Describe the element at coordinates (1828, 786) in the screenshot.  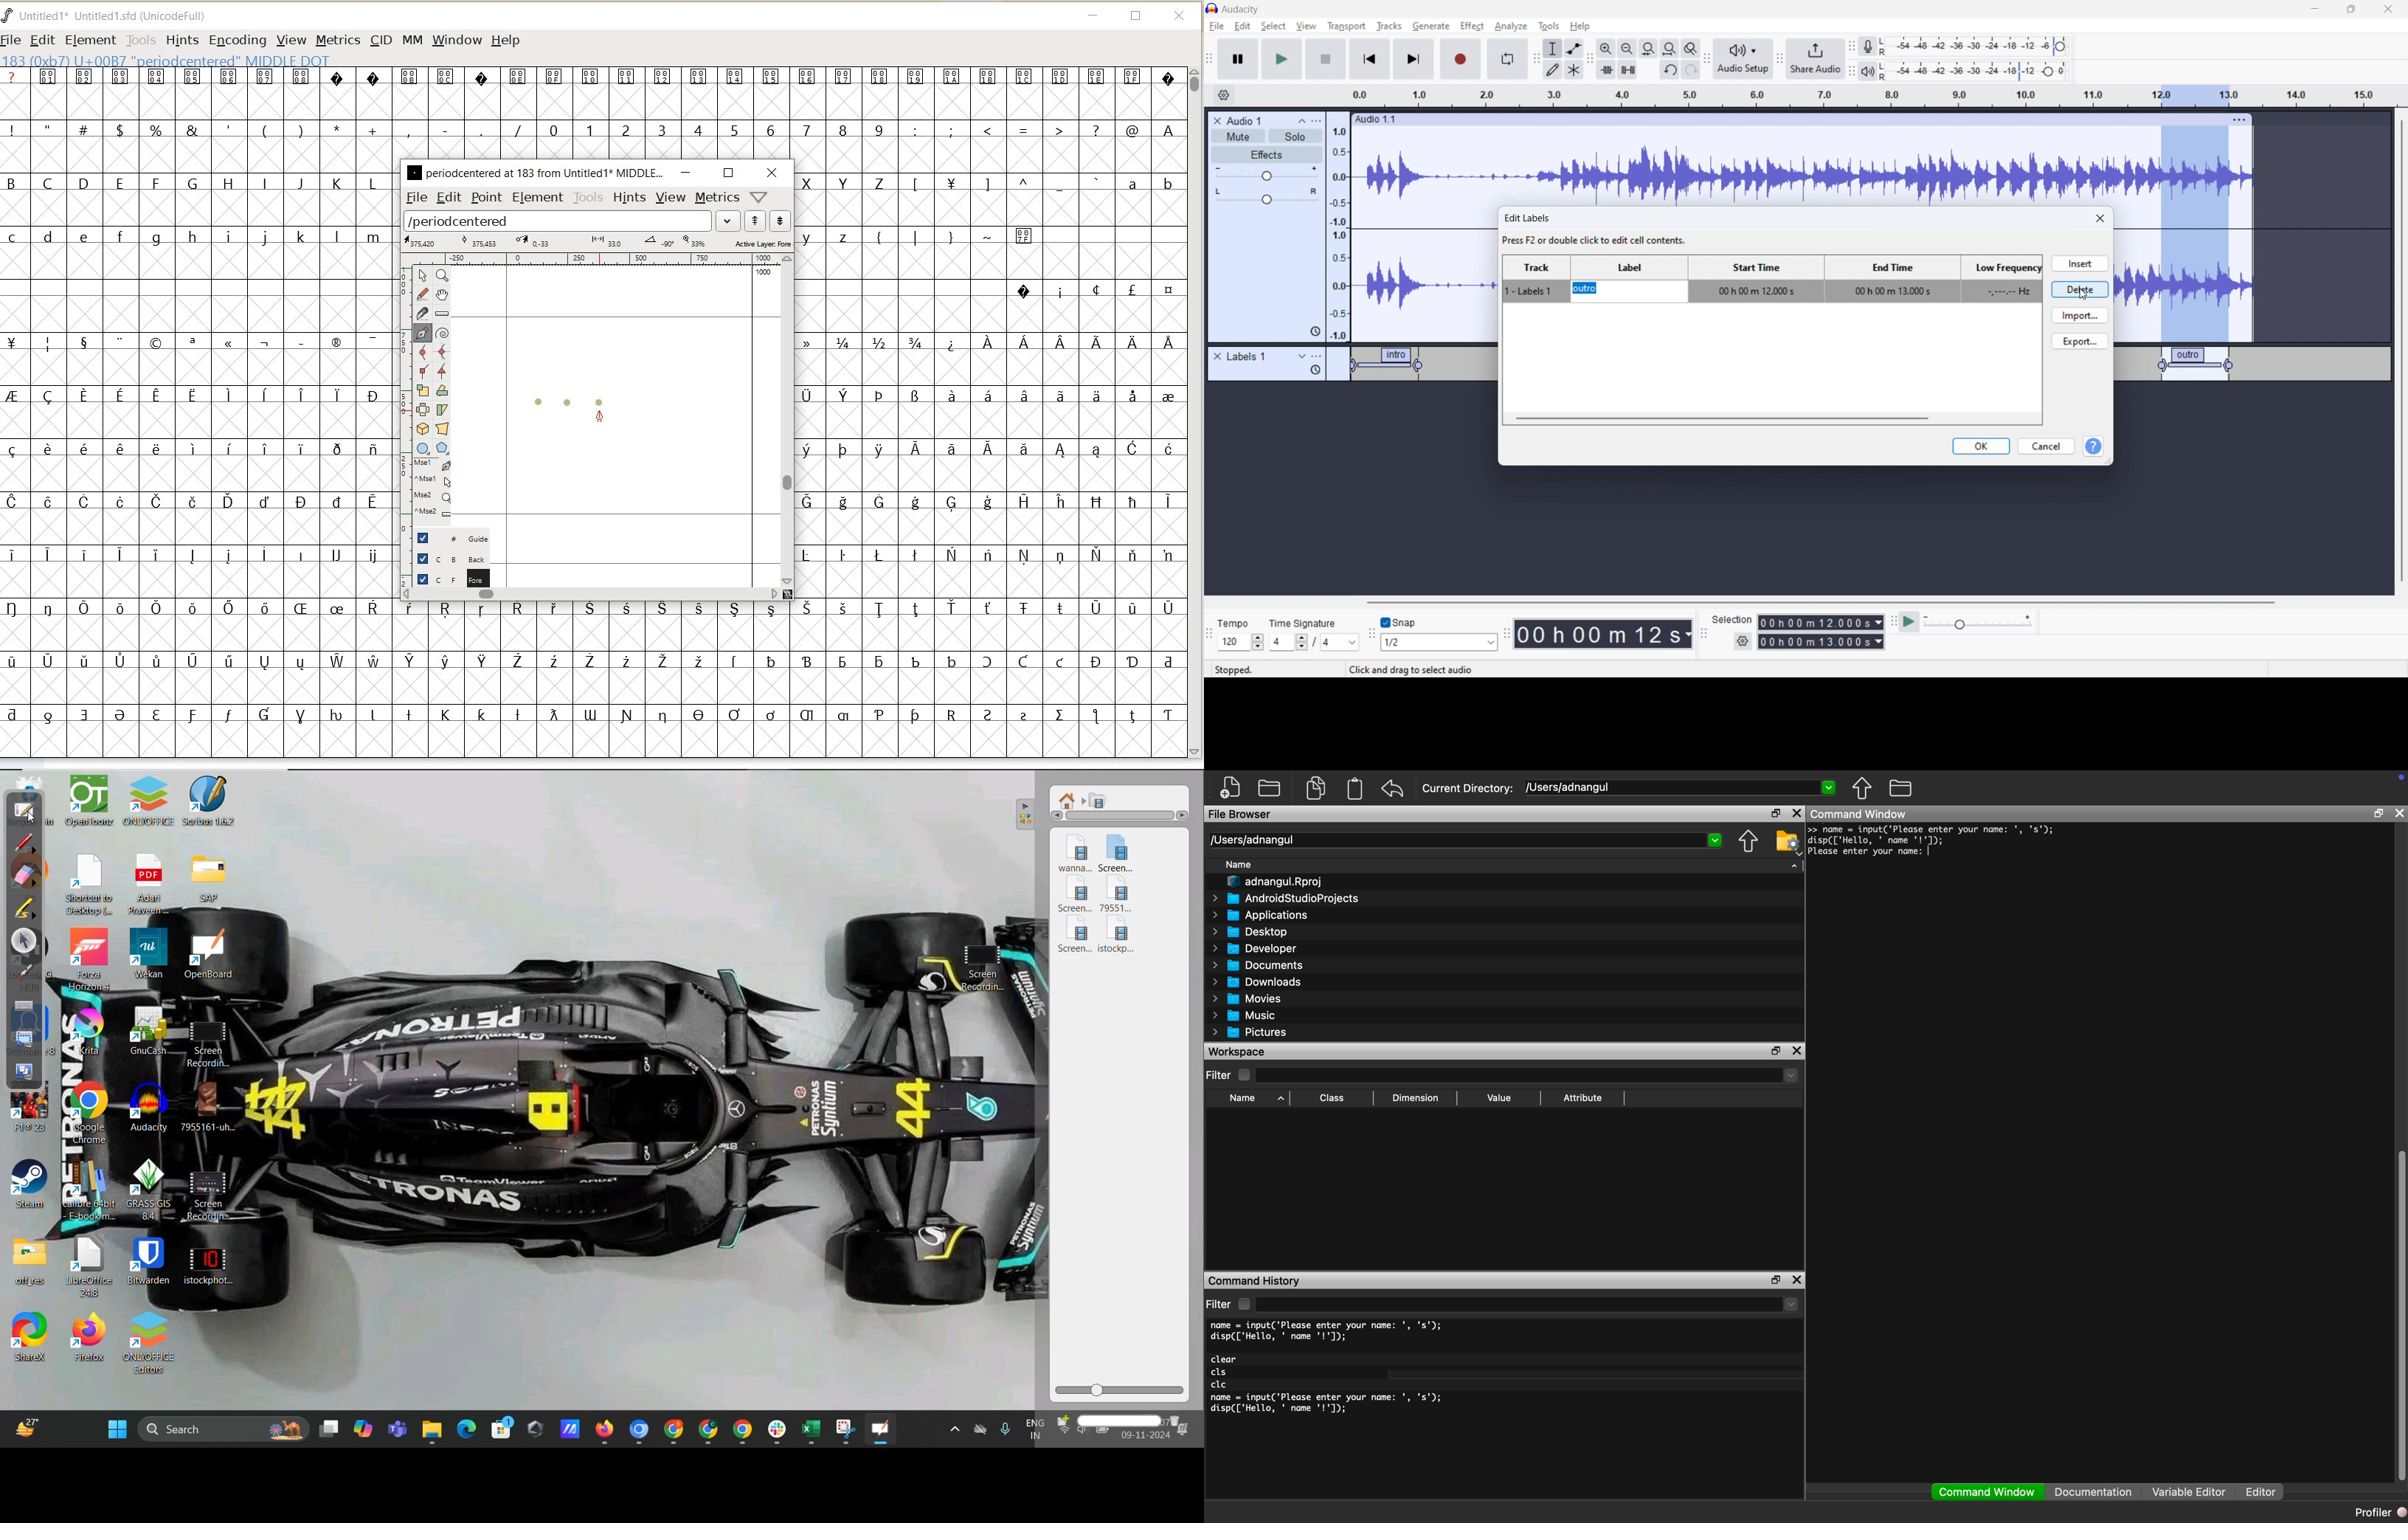
I see `dropdown` at that location.